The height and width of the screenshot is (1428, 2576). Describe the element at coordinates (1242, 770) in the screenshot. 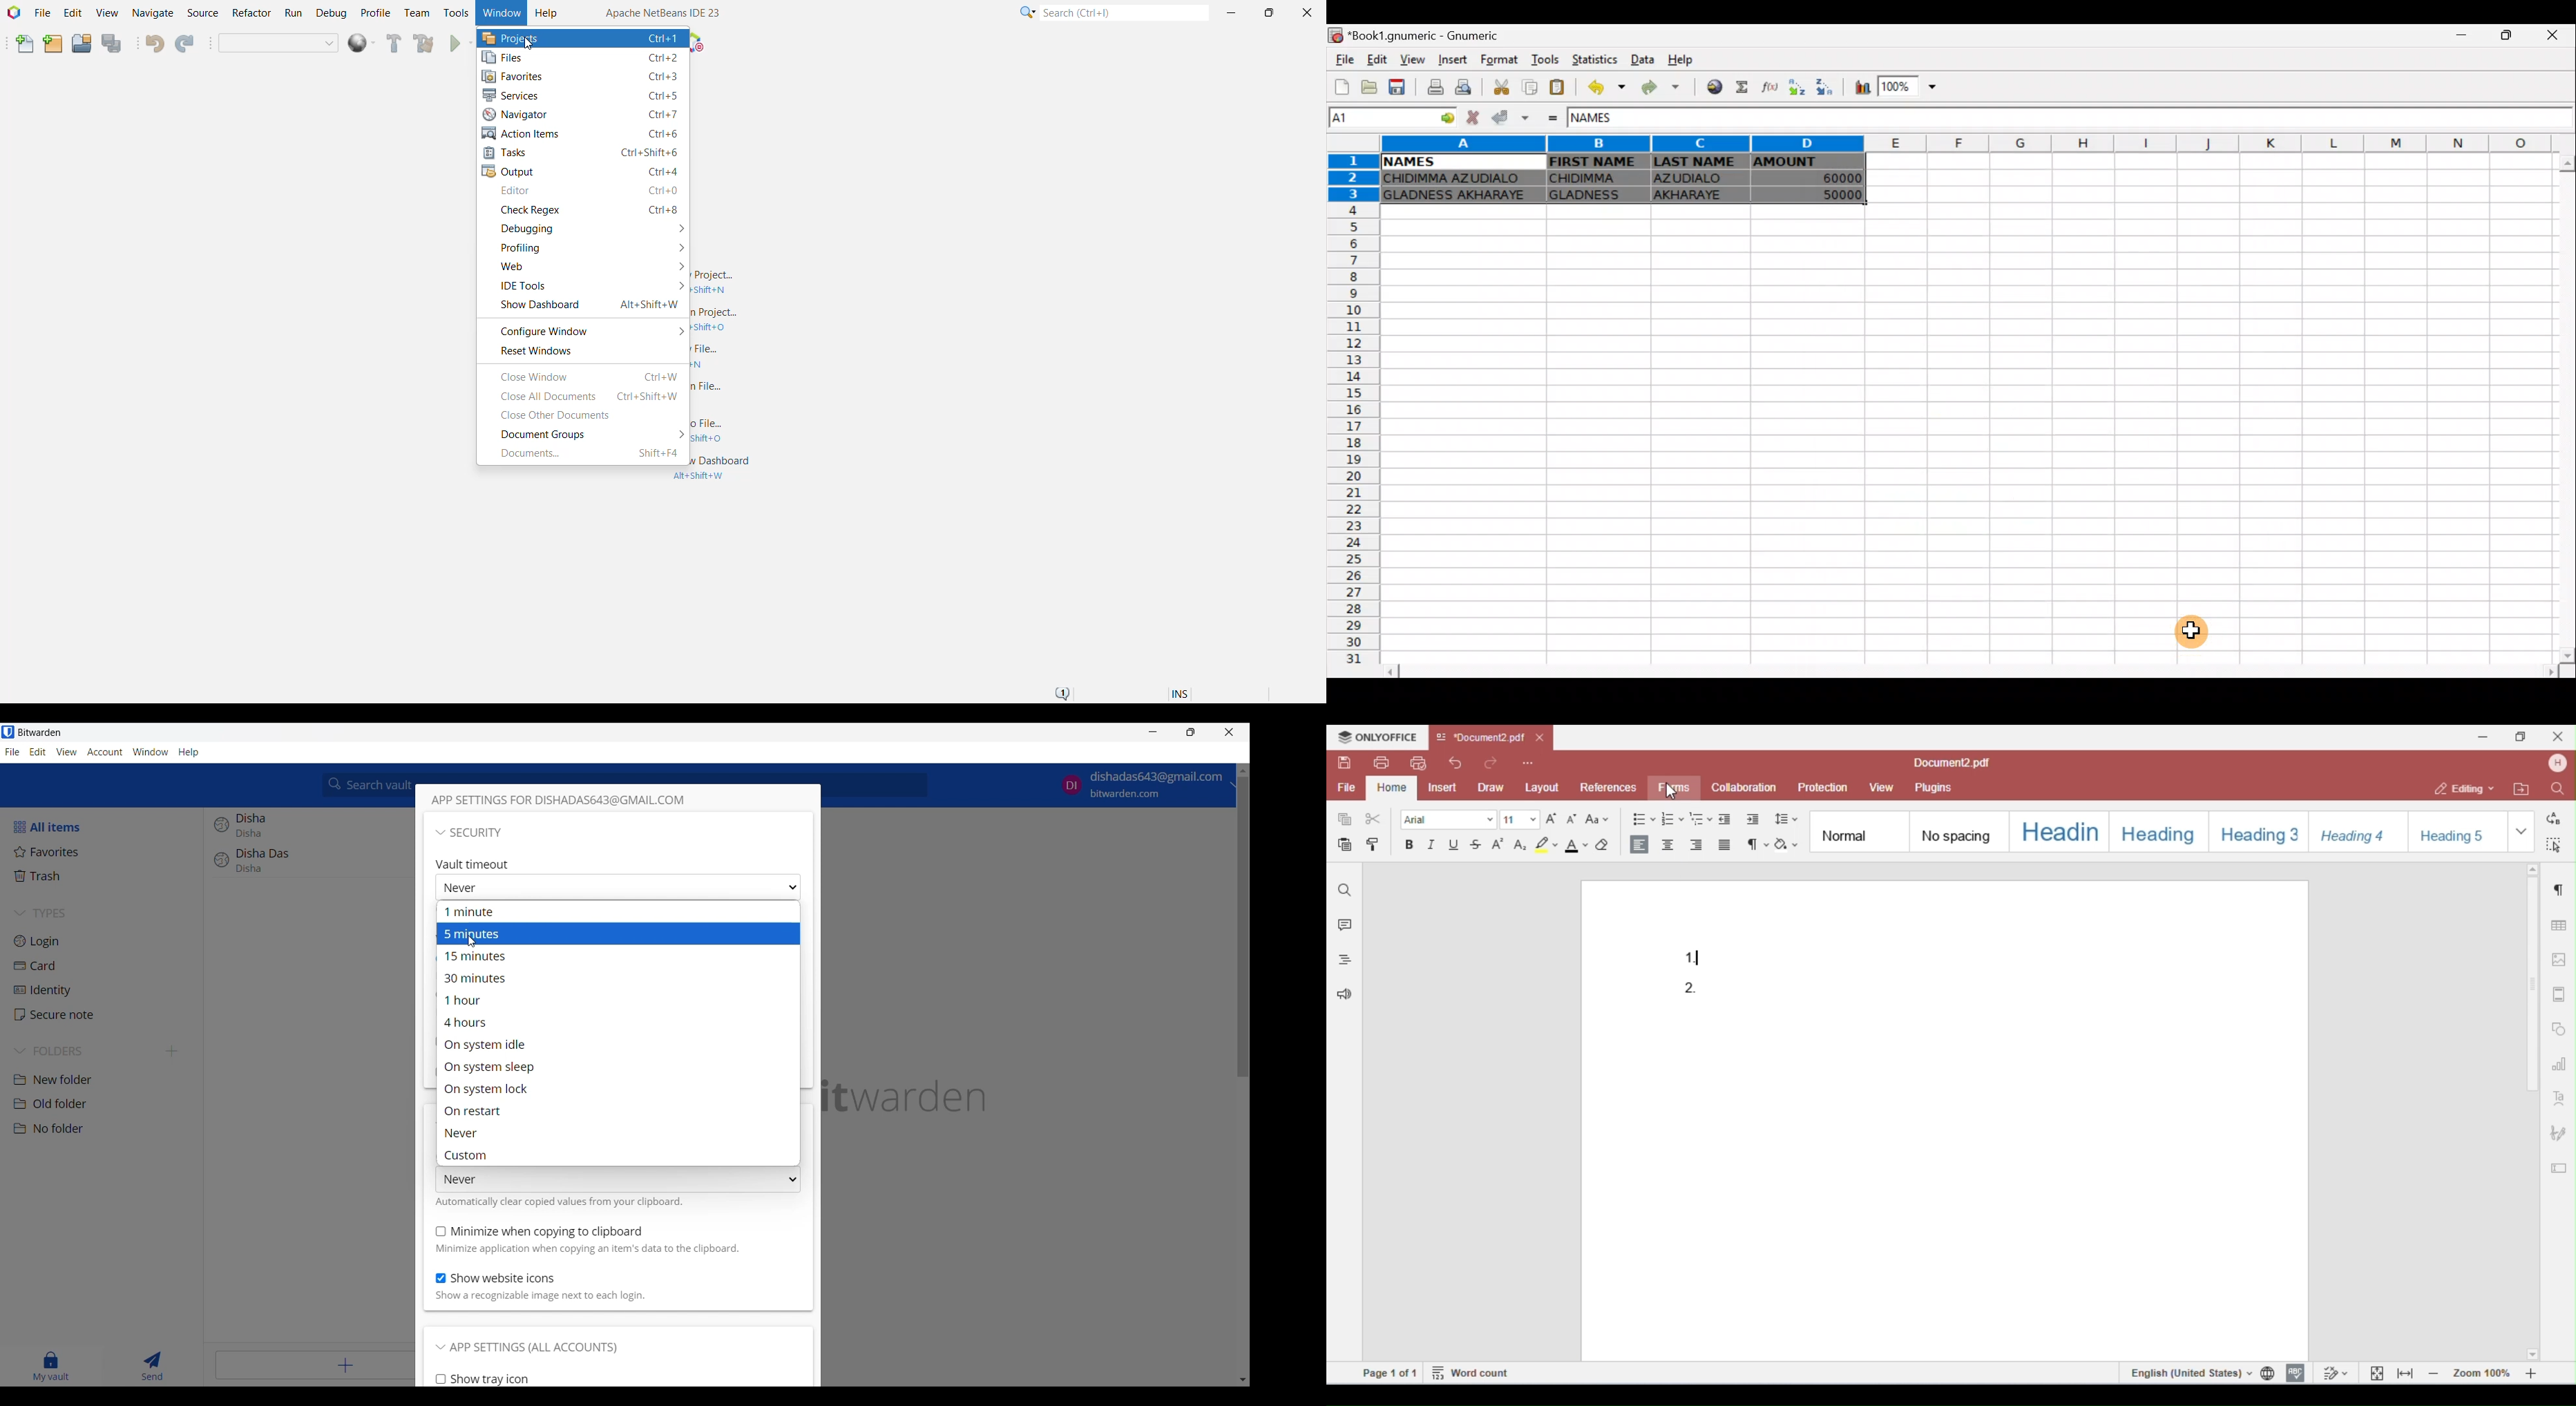

I see `move up` at that location.